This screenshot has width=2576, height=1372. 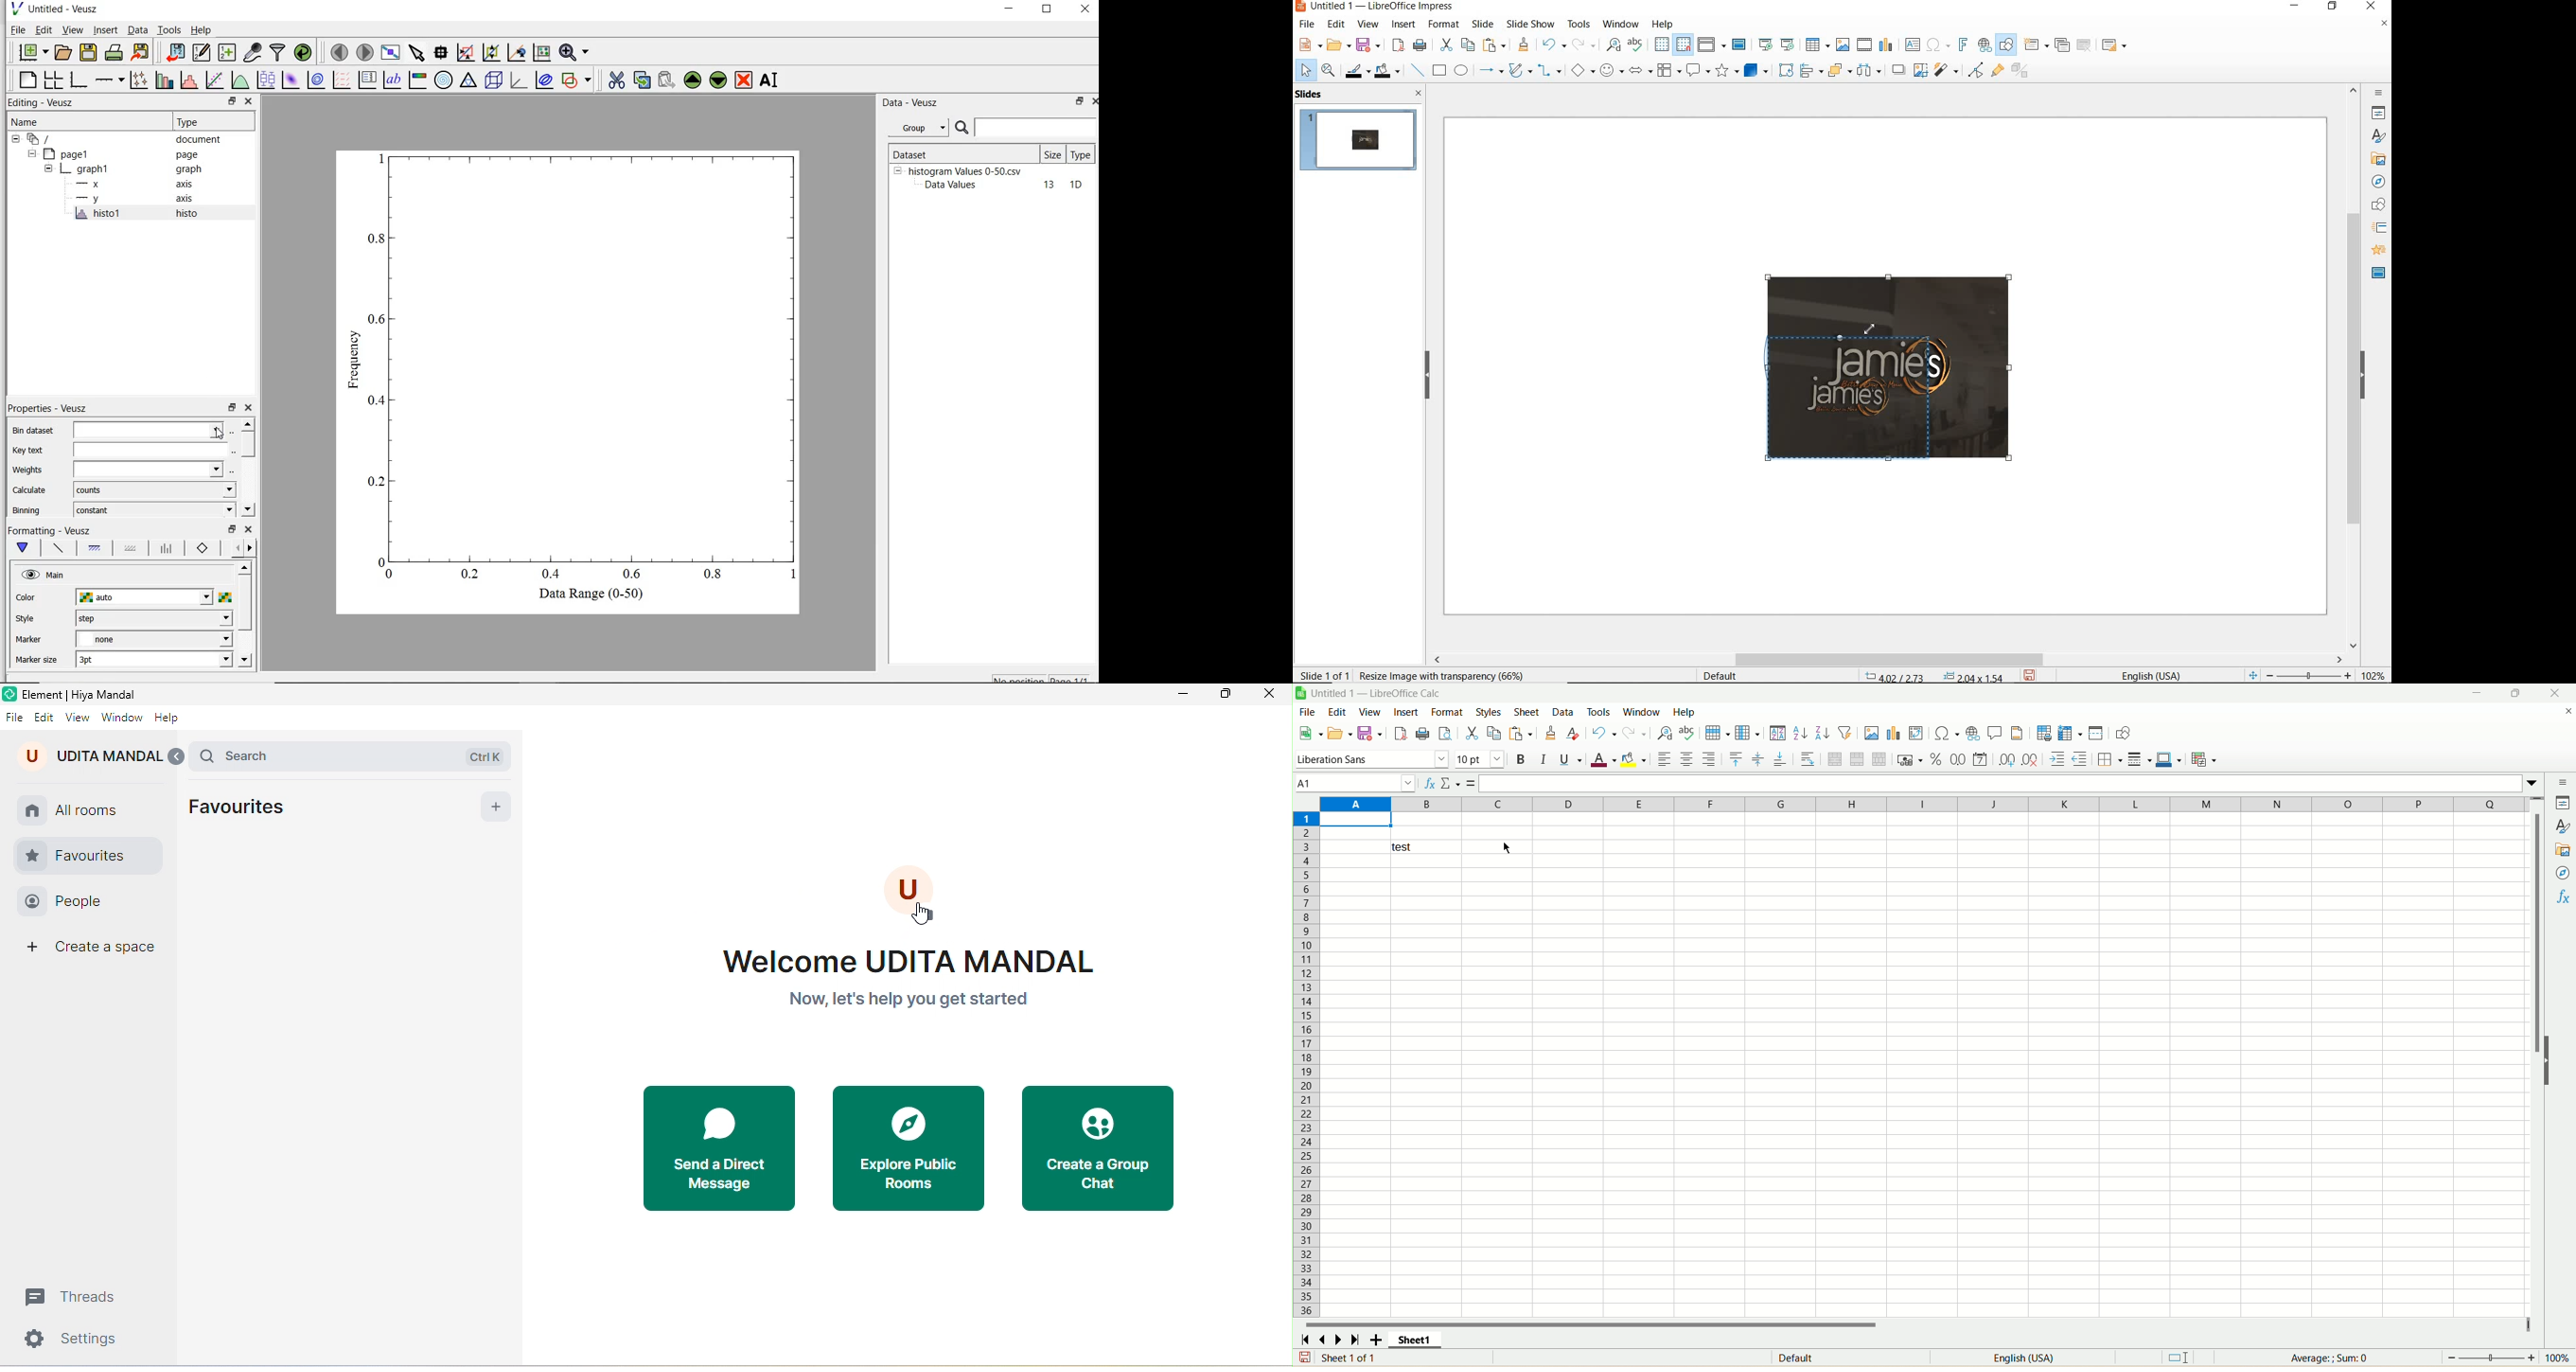 I want to click on Bin dataset, so click(x=31, y=430).